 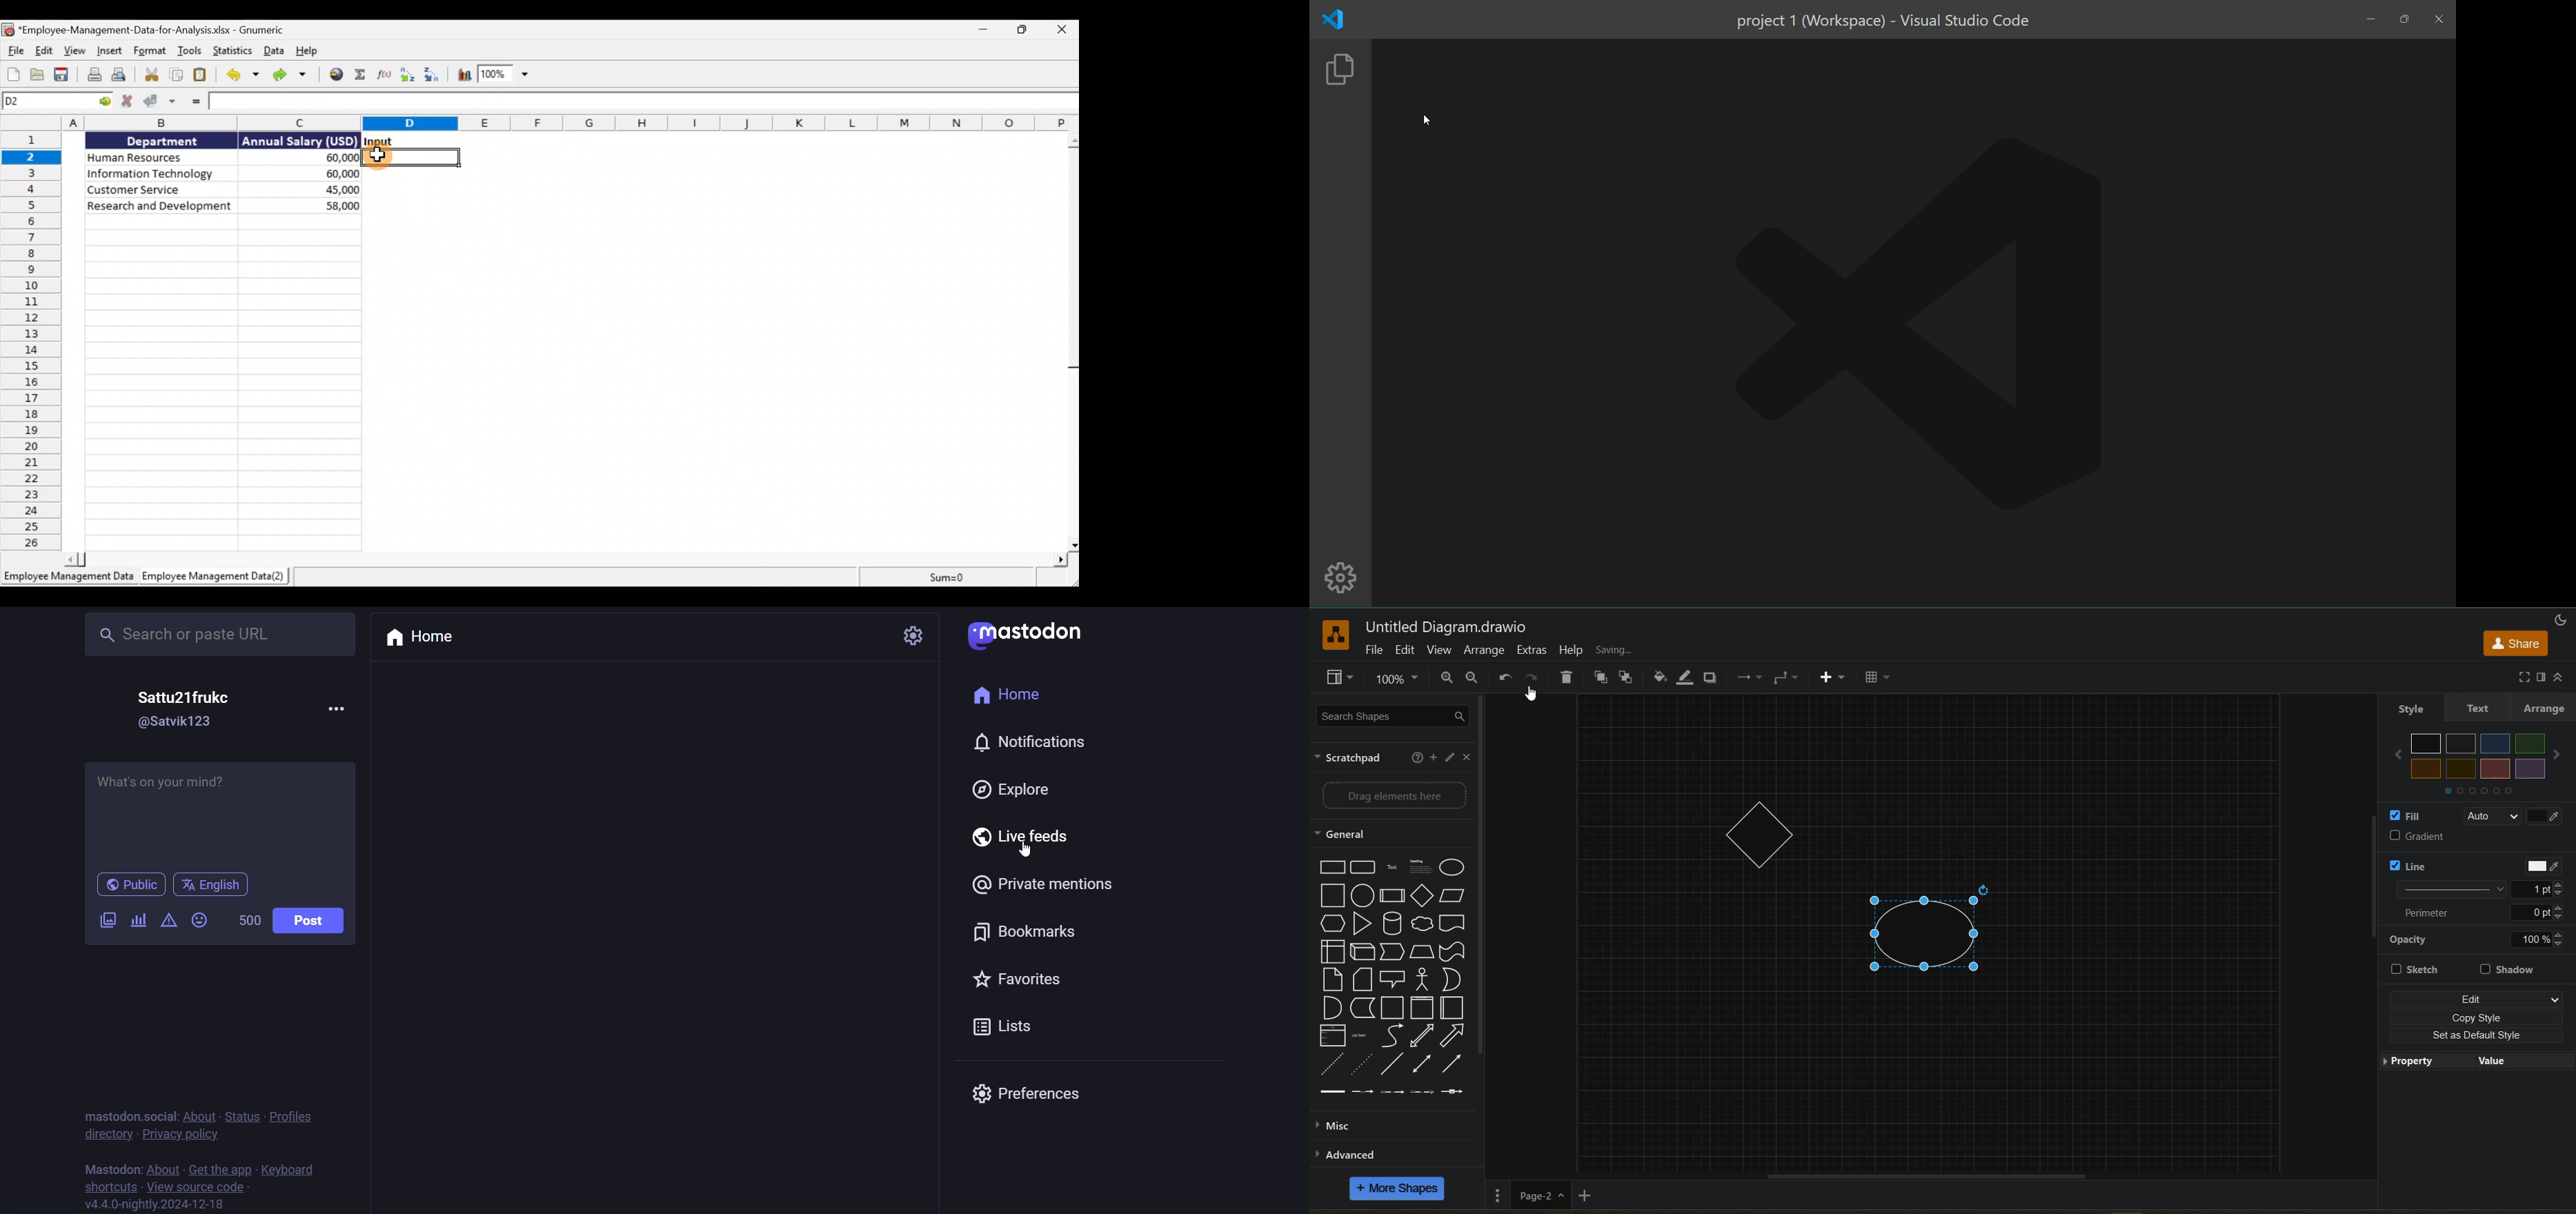 What do you see at coordinates (2524, 678) in the screenshot?
I see `fullscreen` at bounding box center [2524, 678].